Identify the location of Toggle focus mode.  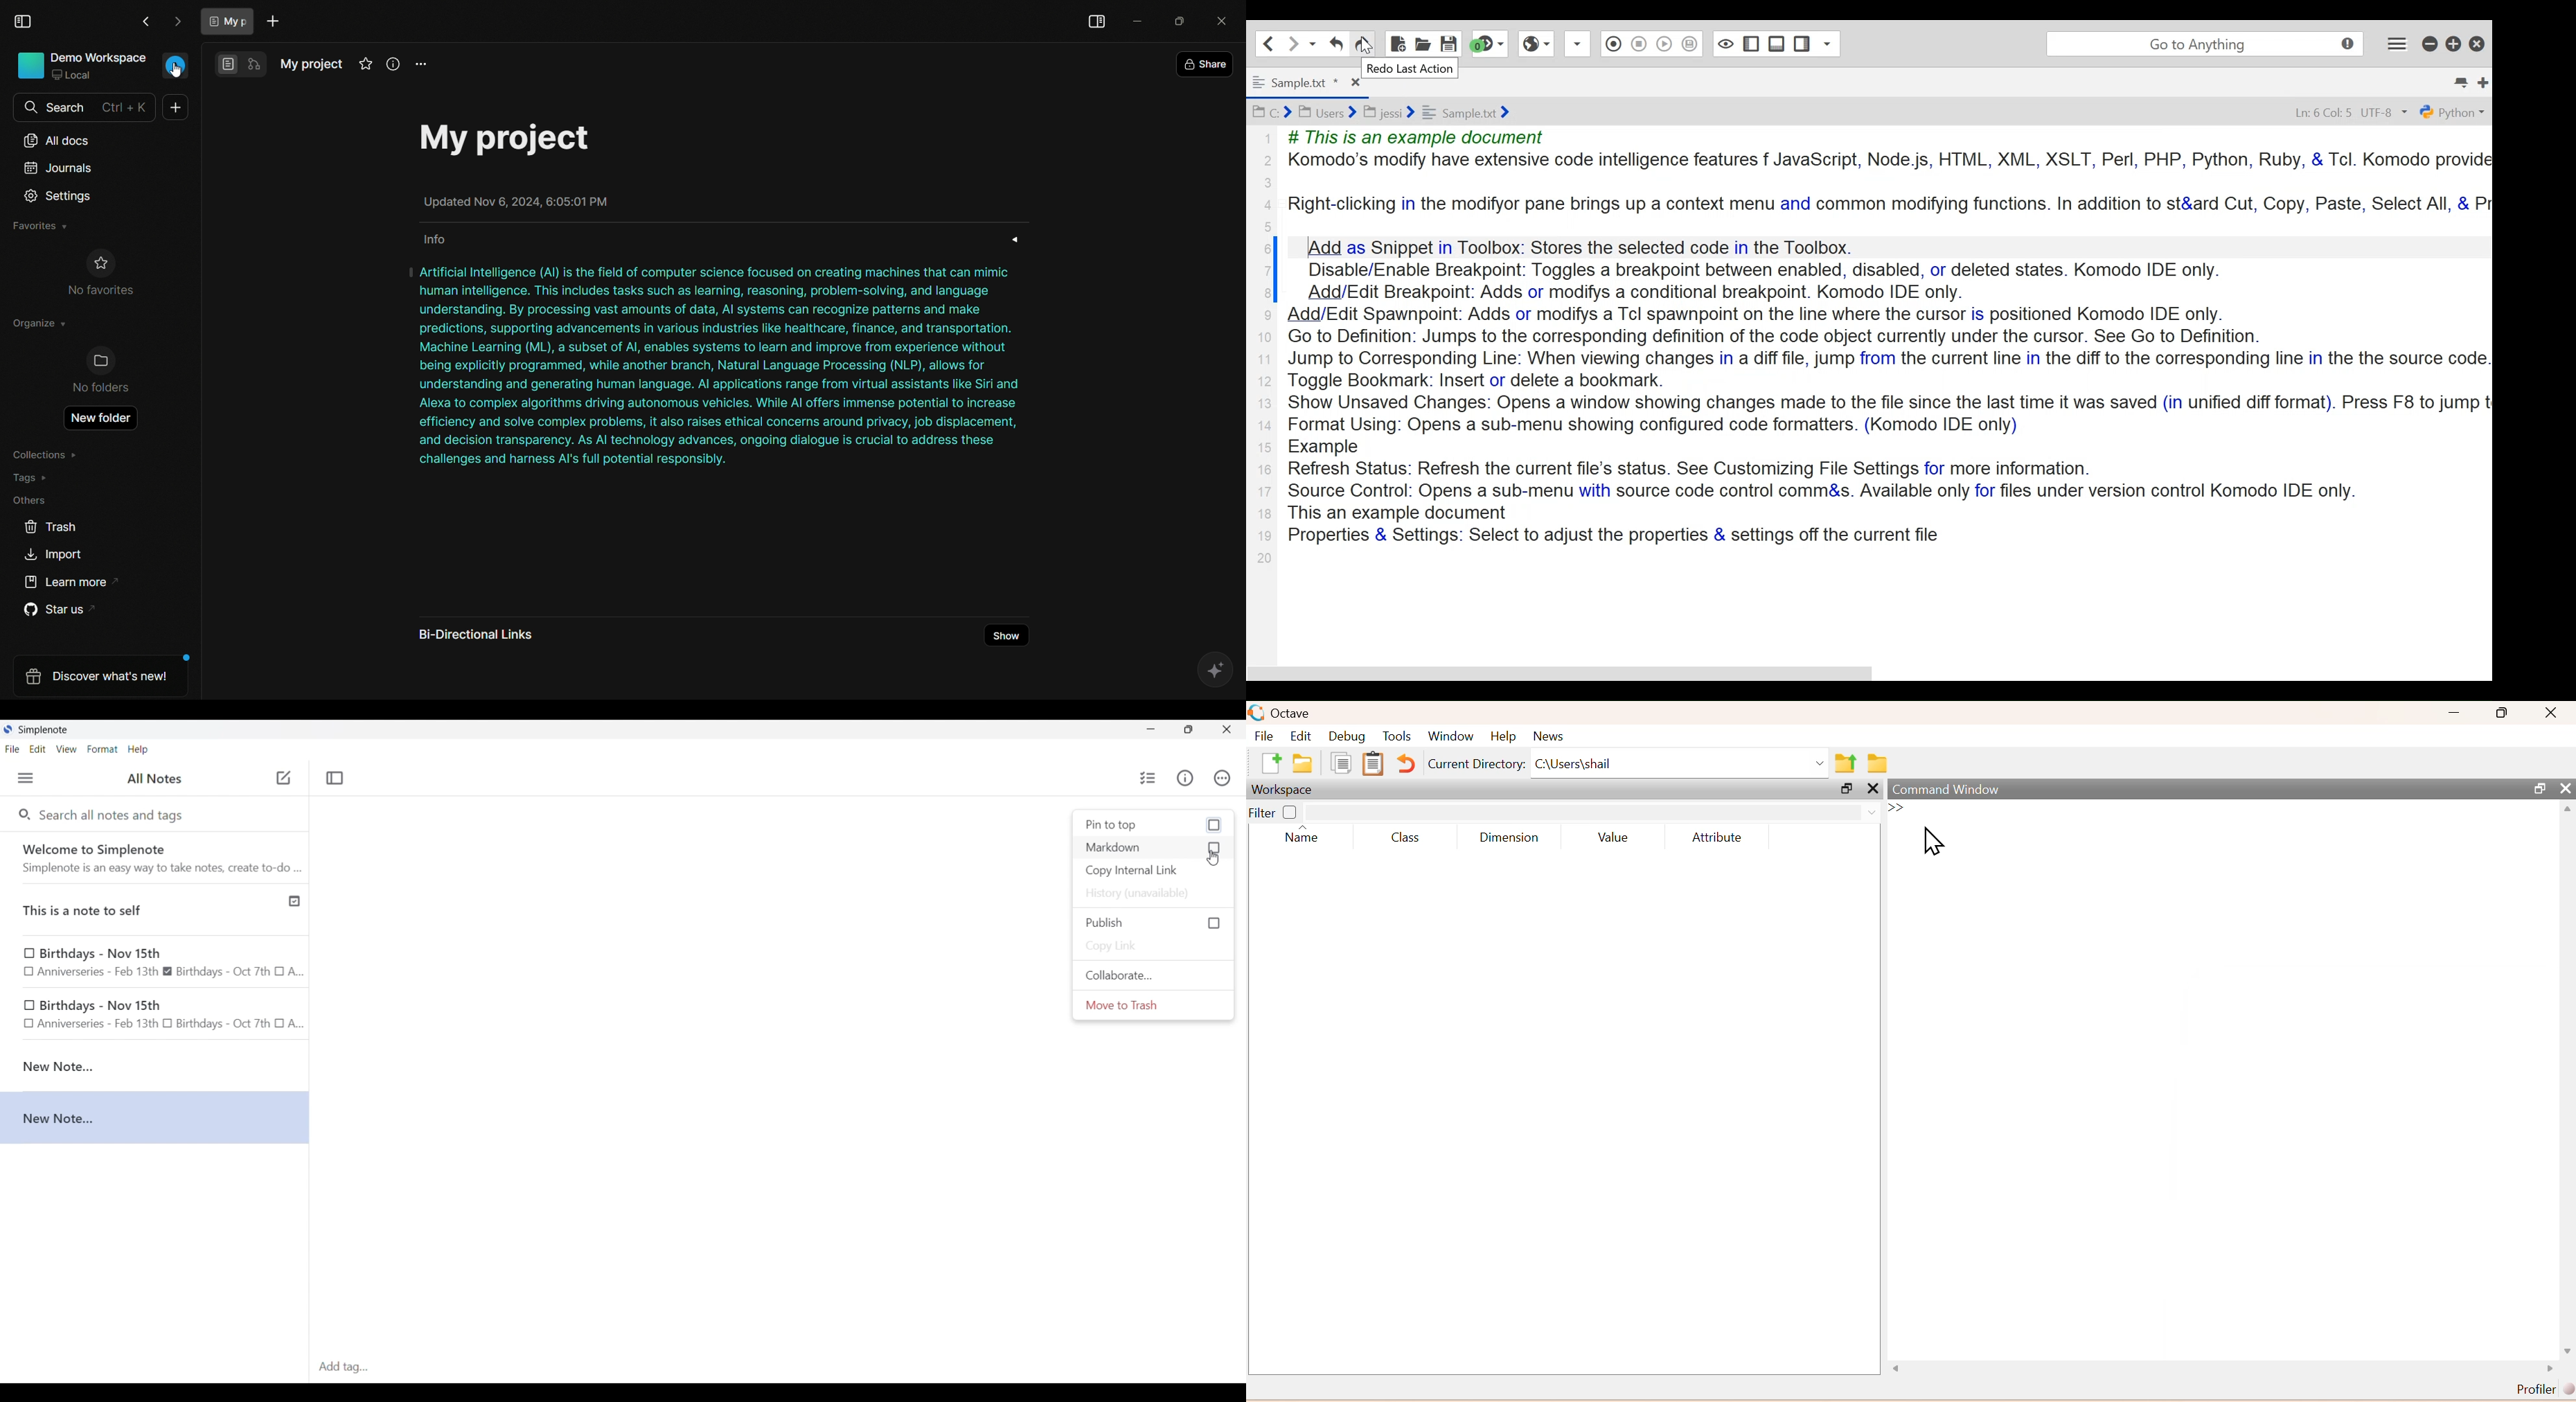
(334, 778).